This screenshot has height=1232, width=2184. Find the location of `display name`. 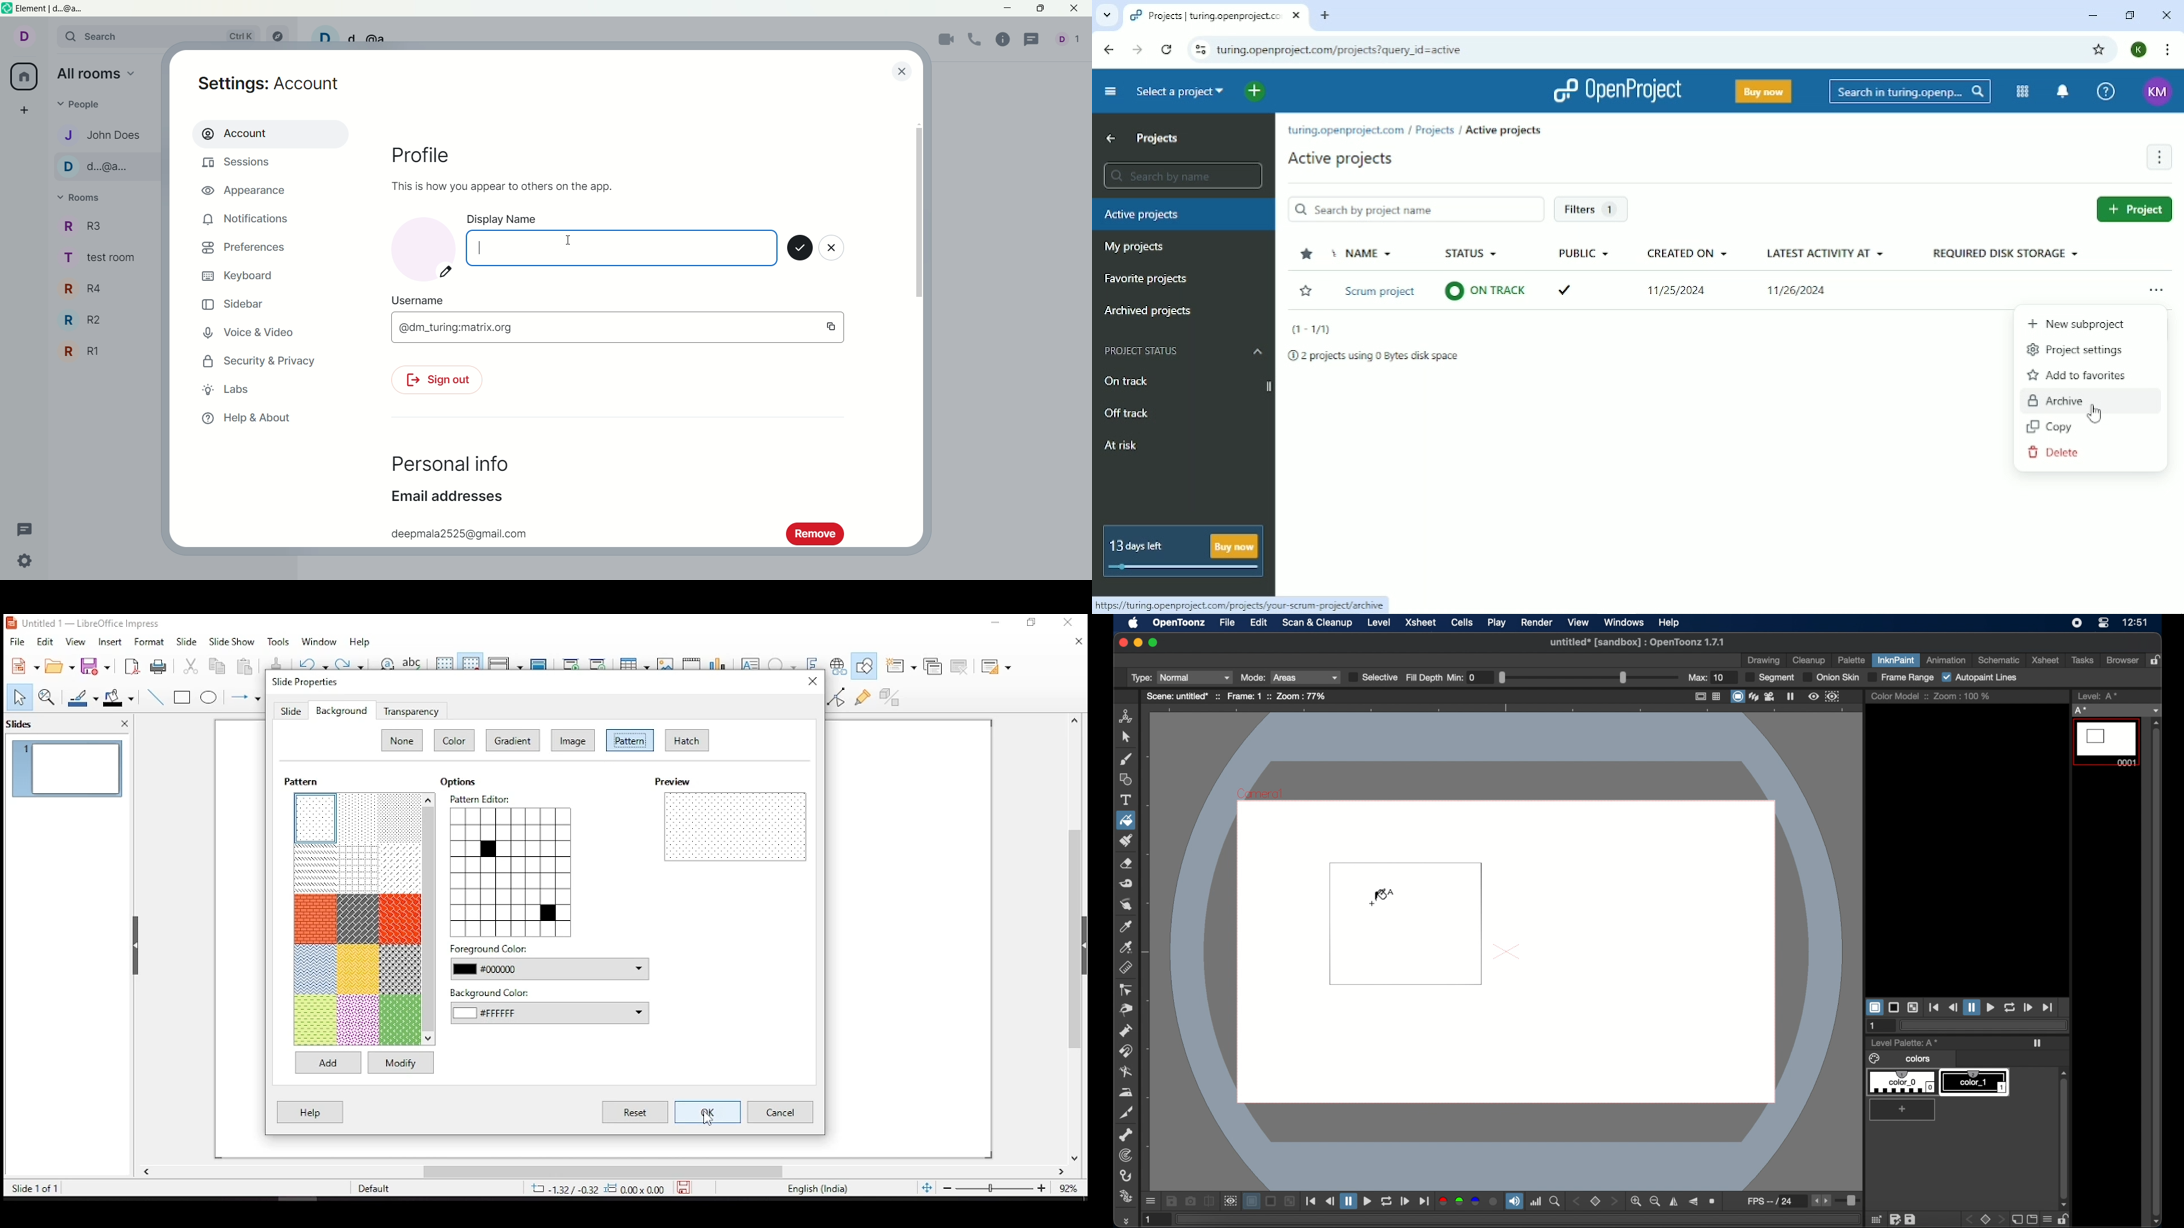

display name is located at coordinates (620, 239).